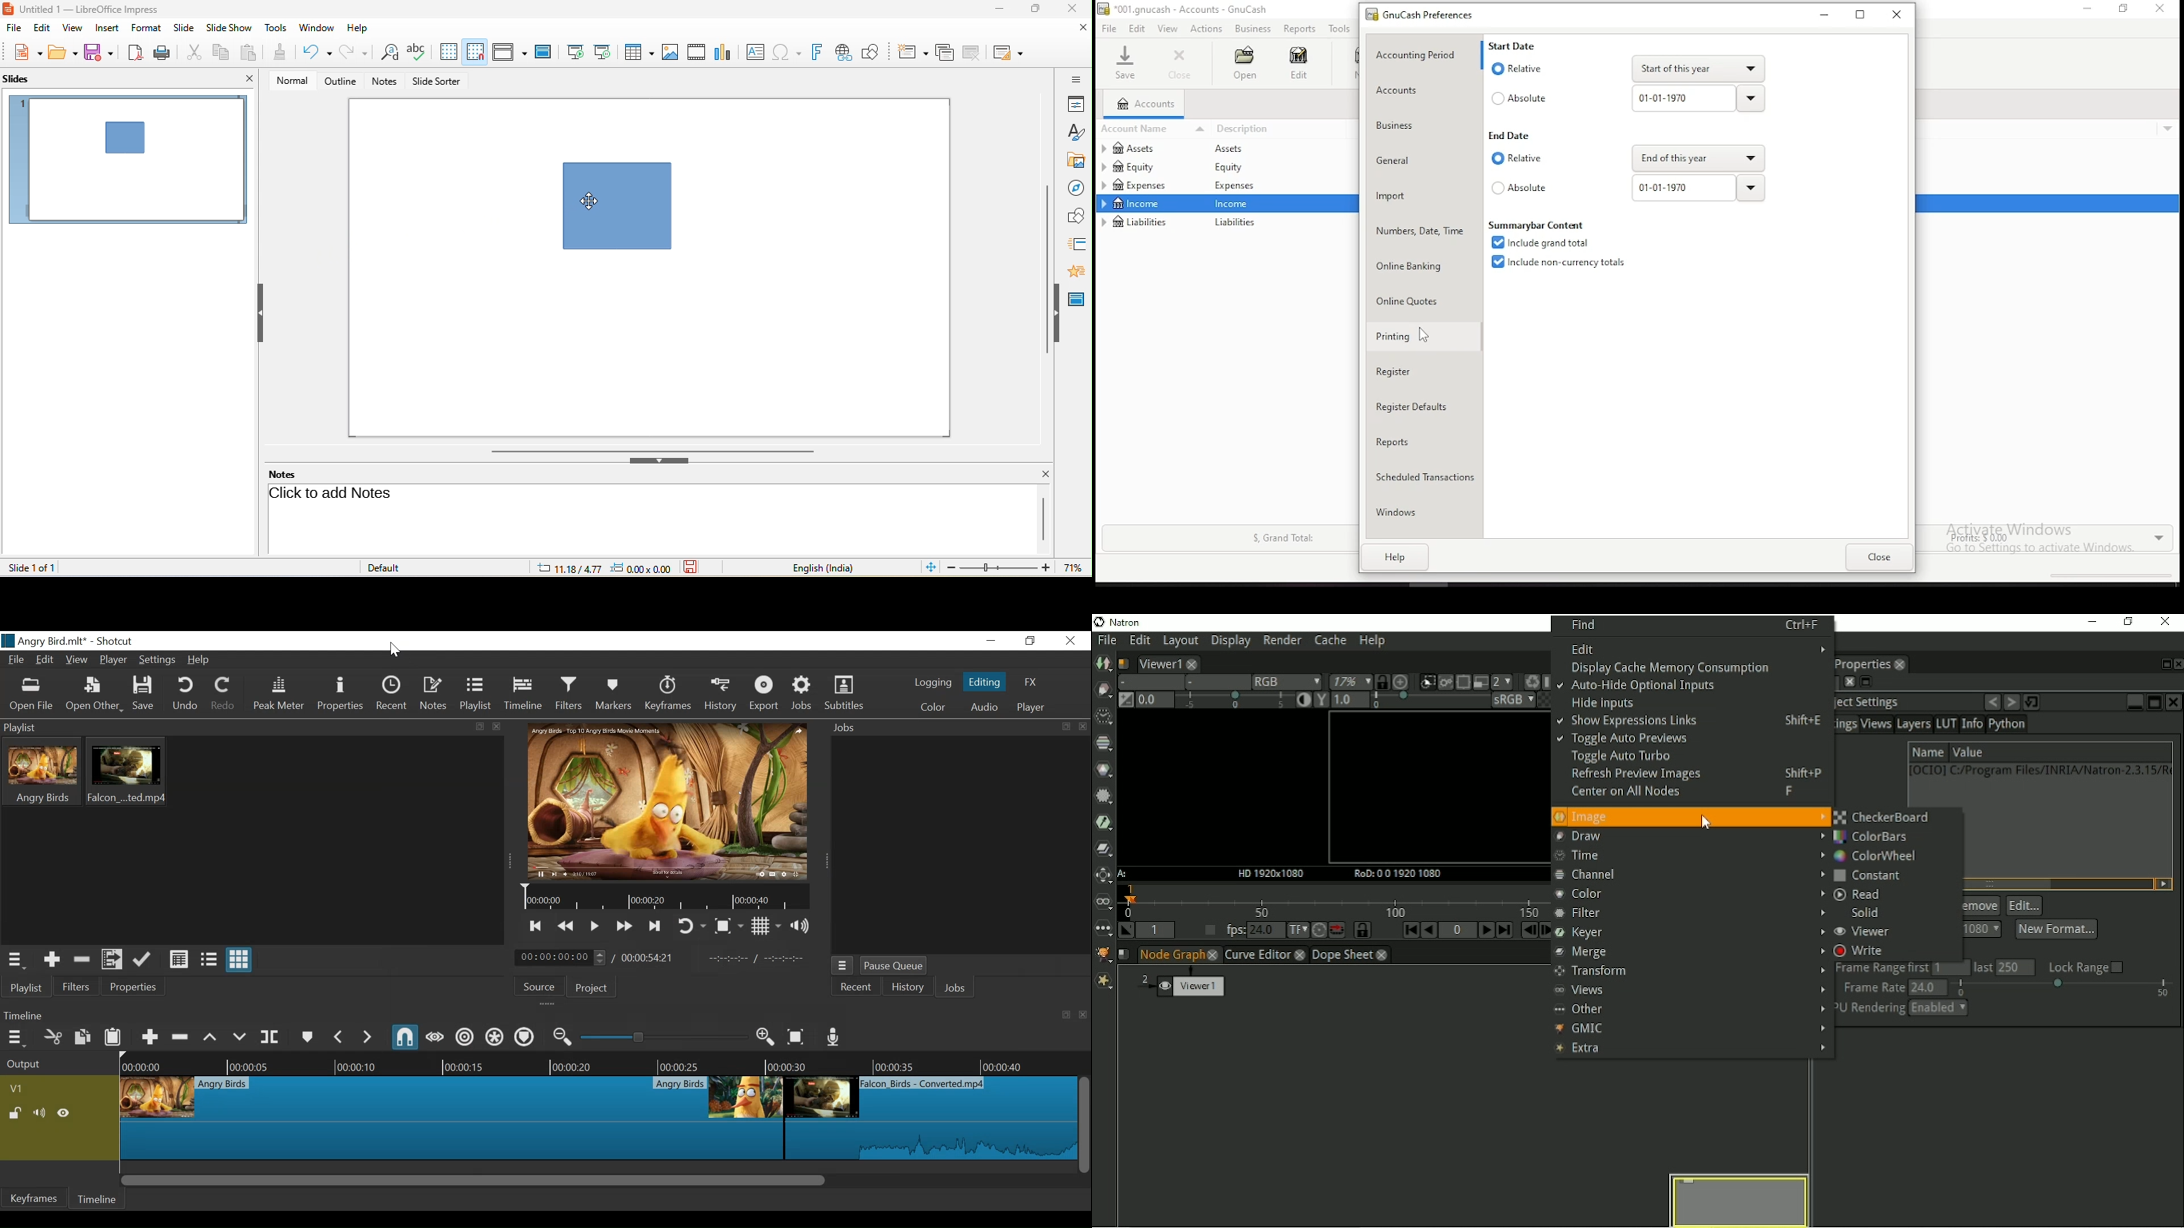  What do you see at coordinates (1299, 29) in the screenshot?
I see `reports` at bounding box center [1299, 29].